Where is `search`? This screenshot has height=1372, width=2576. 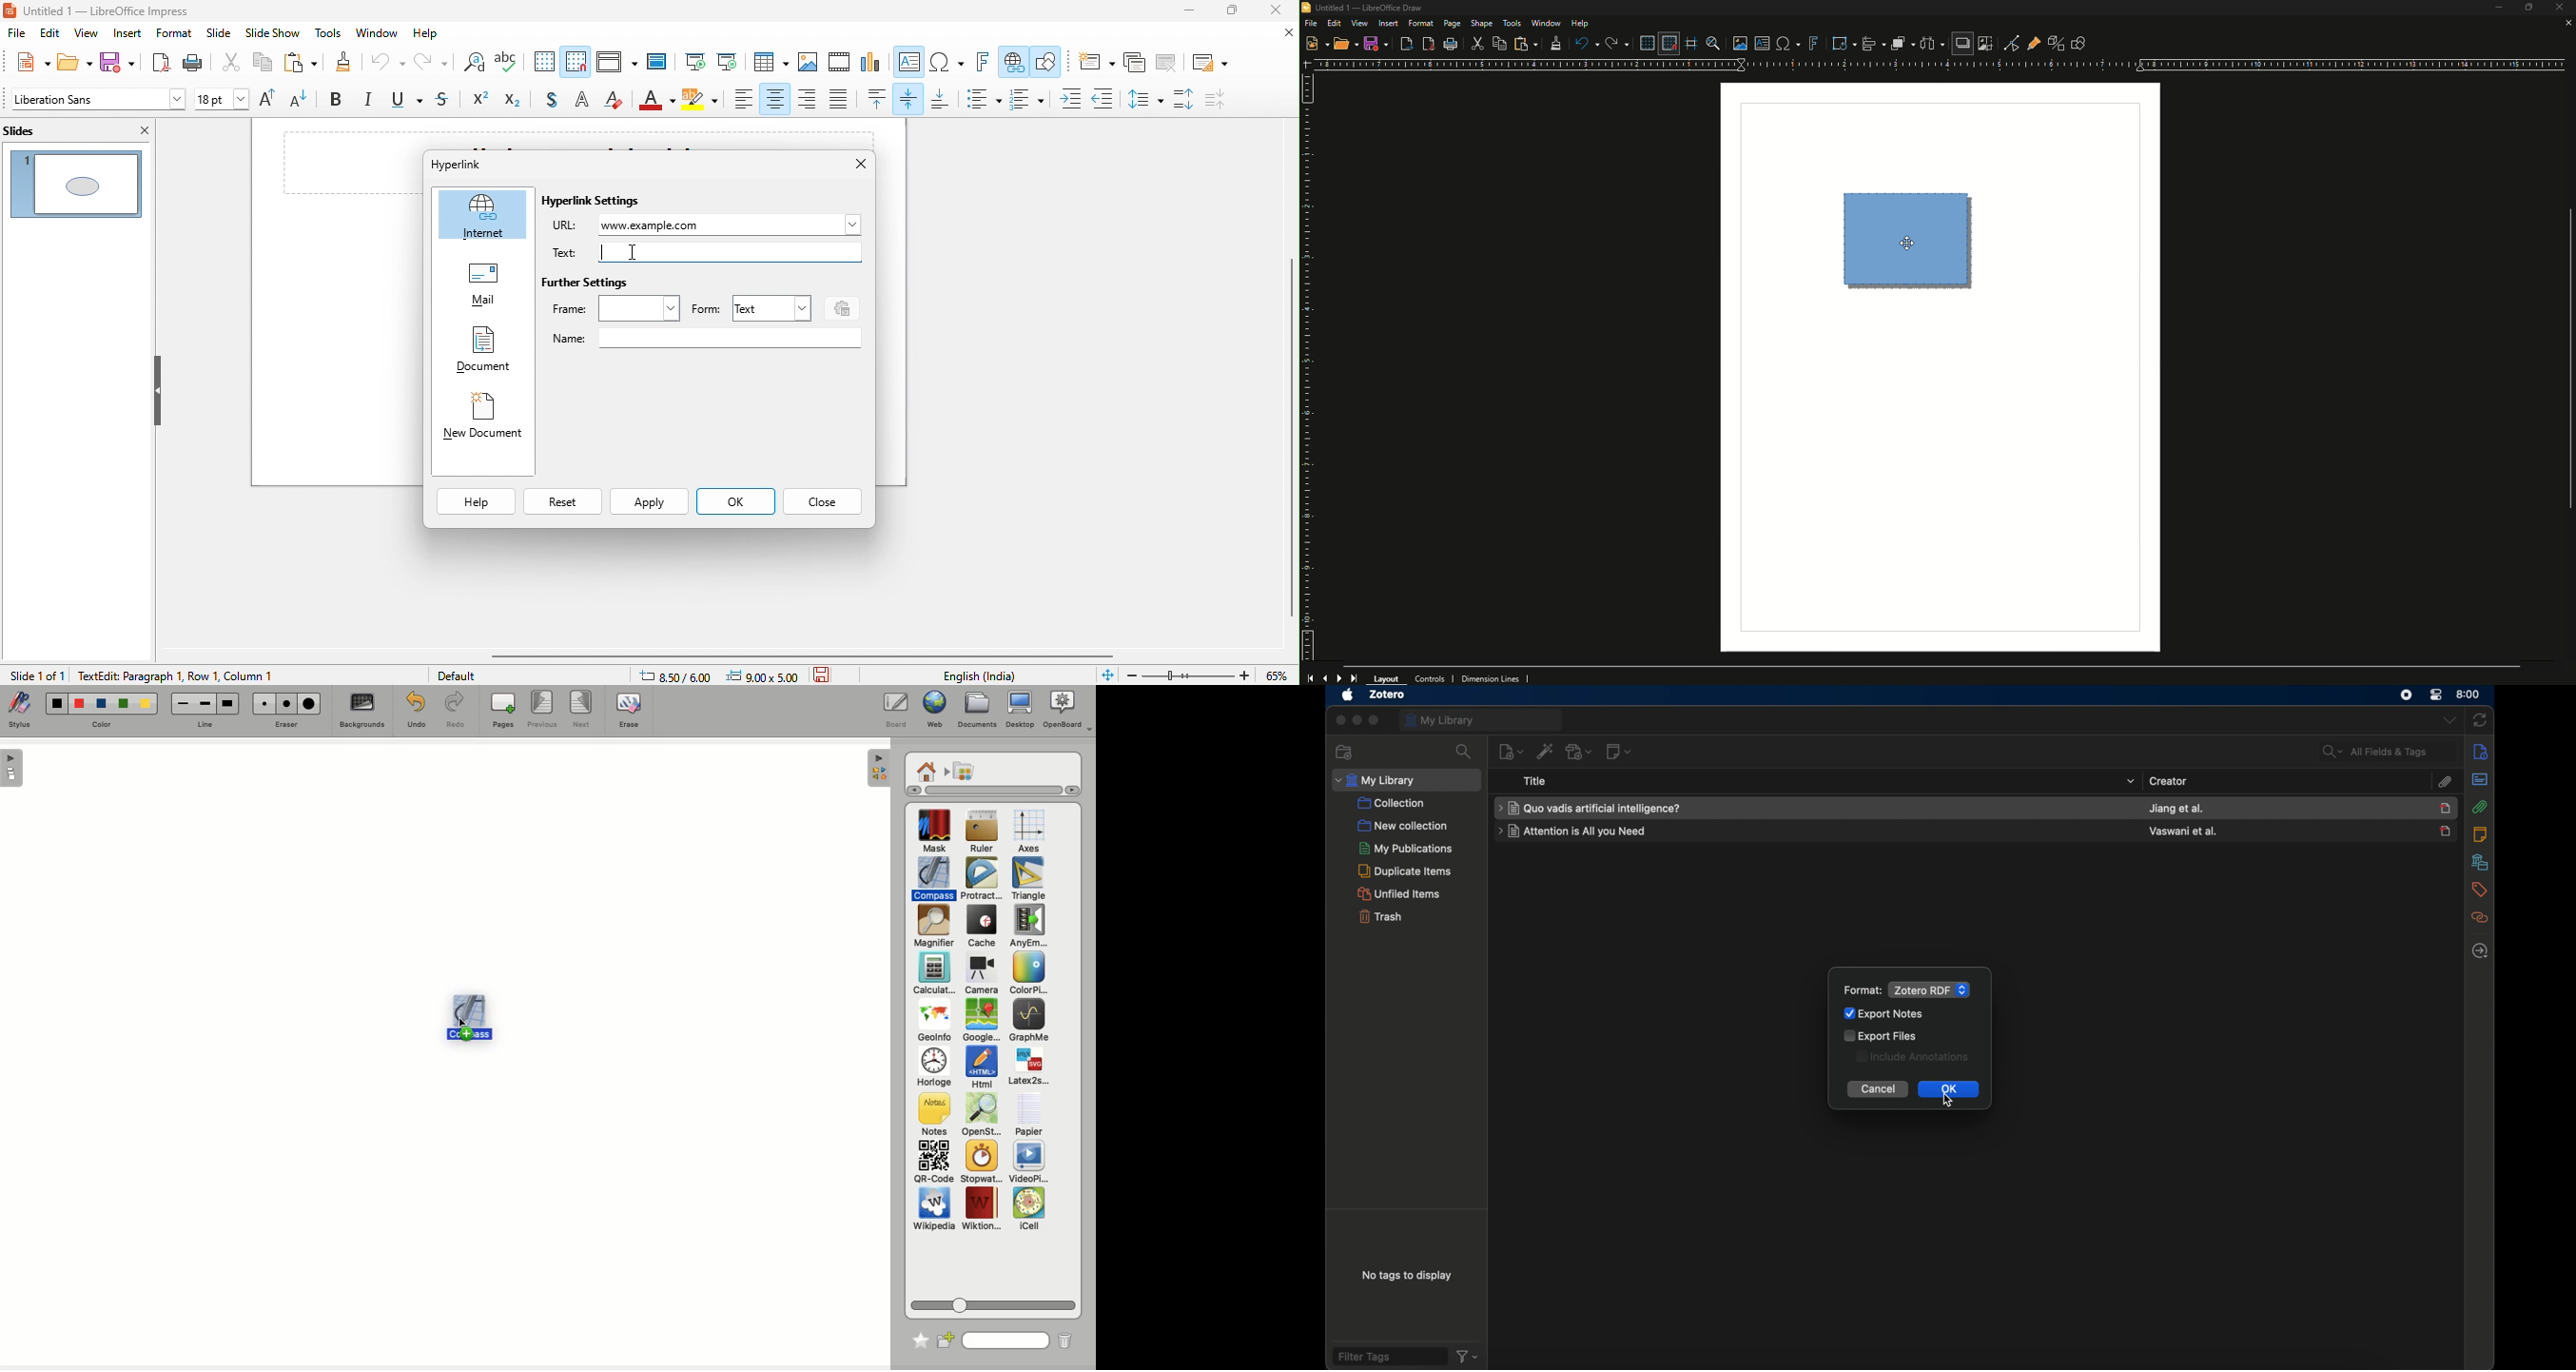 search is located at coordinates (1464, 752).